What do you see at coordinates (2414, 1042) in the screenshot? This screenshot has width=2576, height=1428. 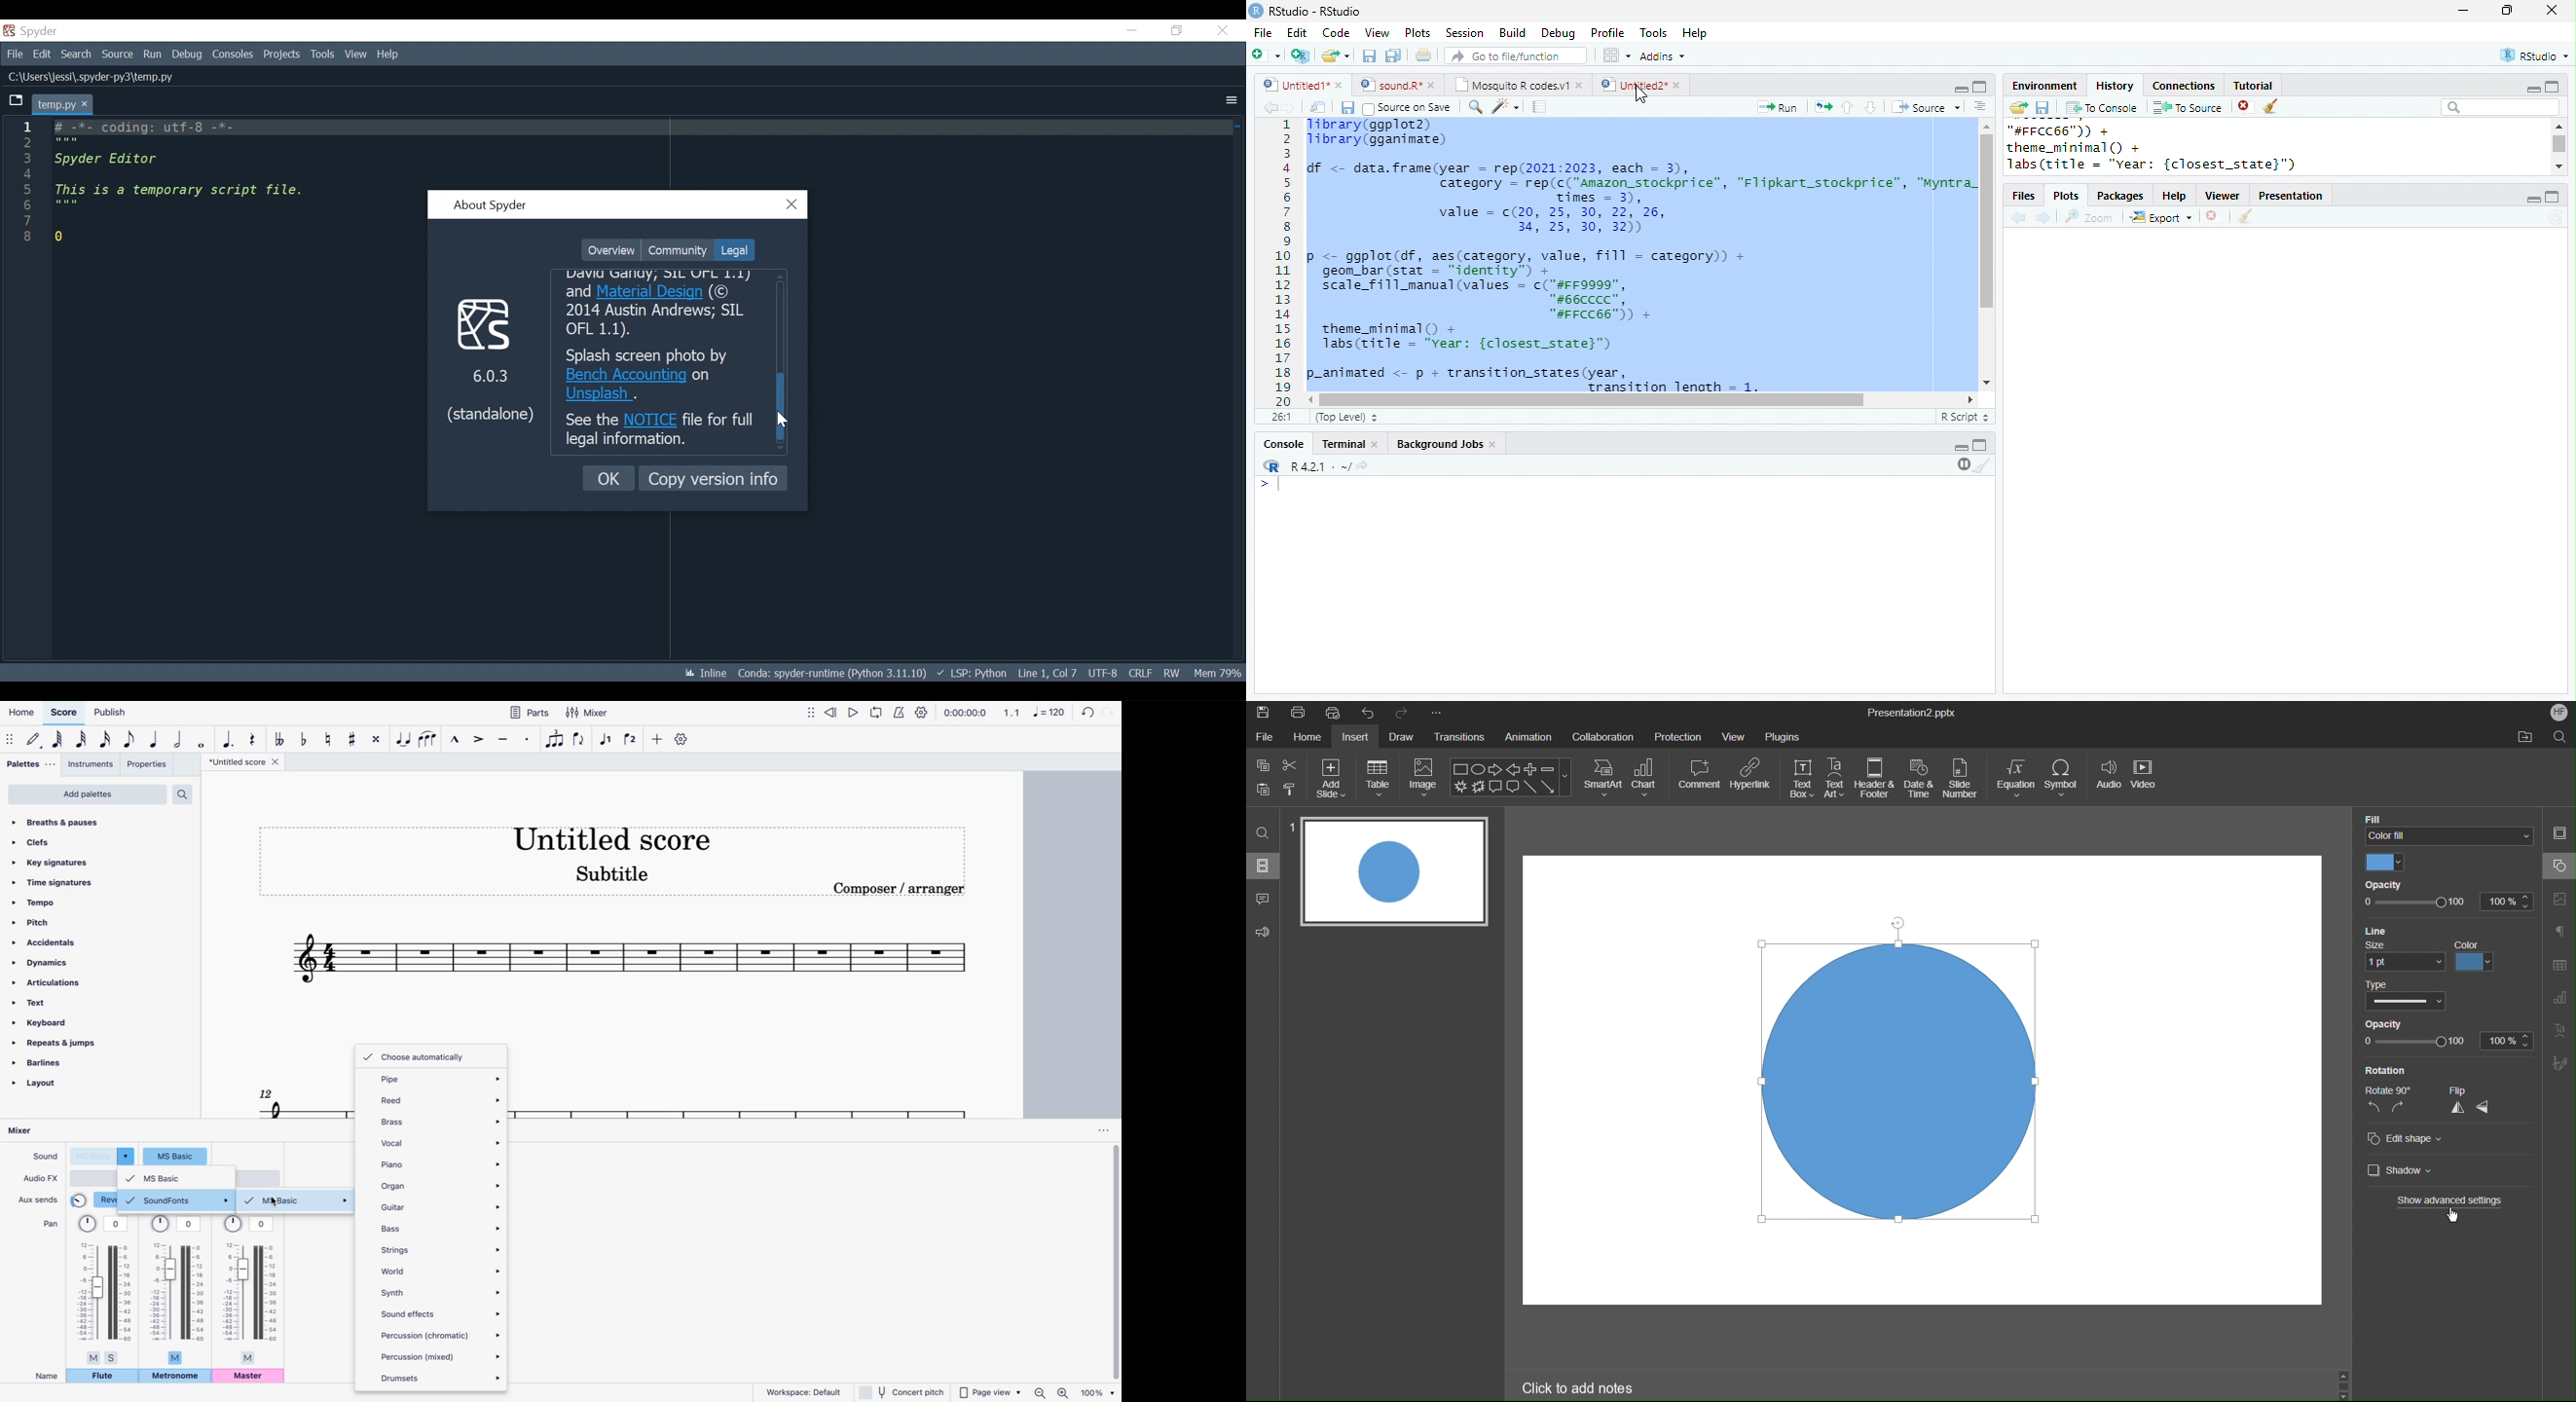 I see `opacity slider` at bounding box center [2414, 1042].